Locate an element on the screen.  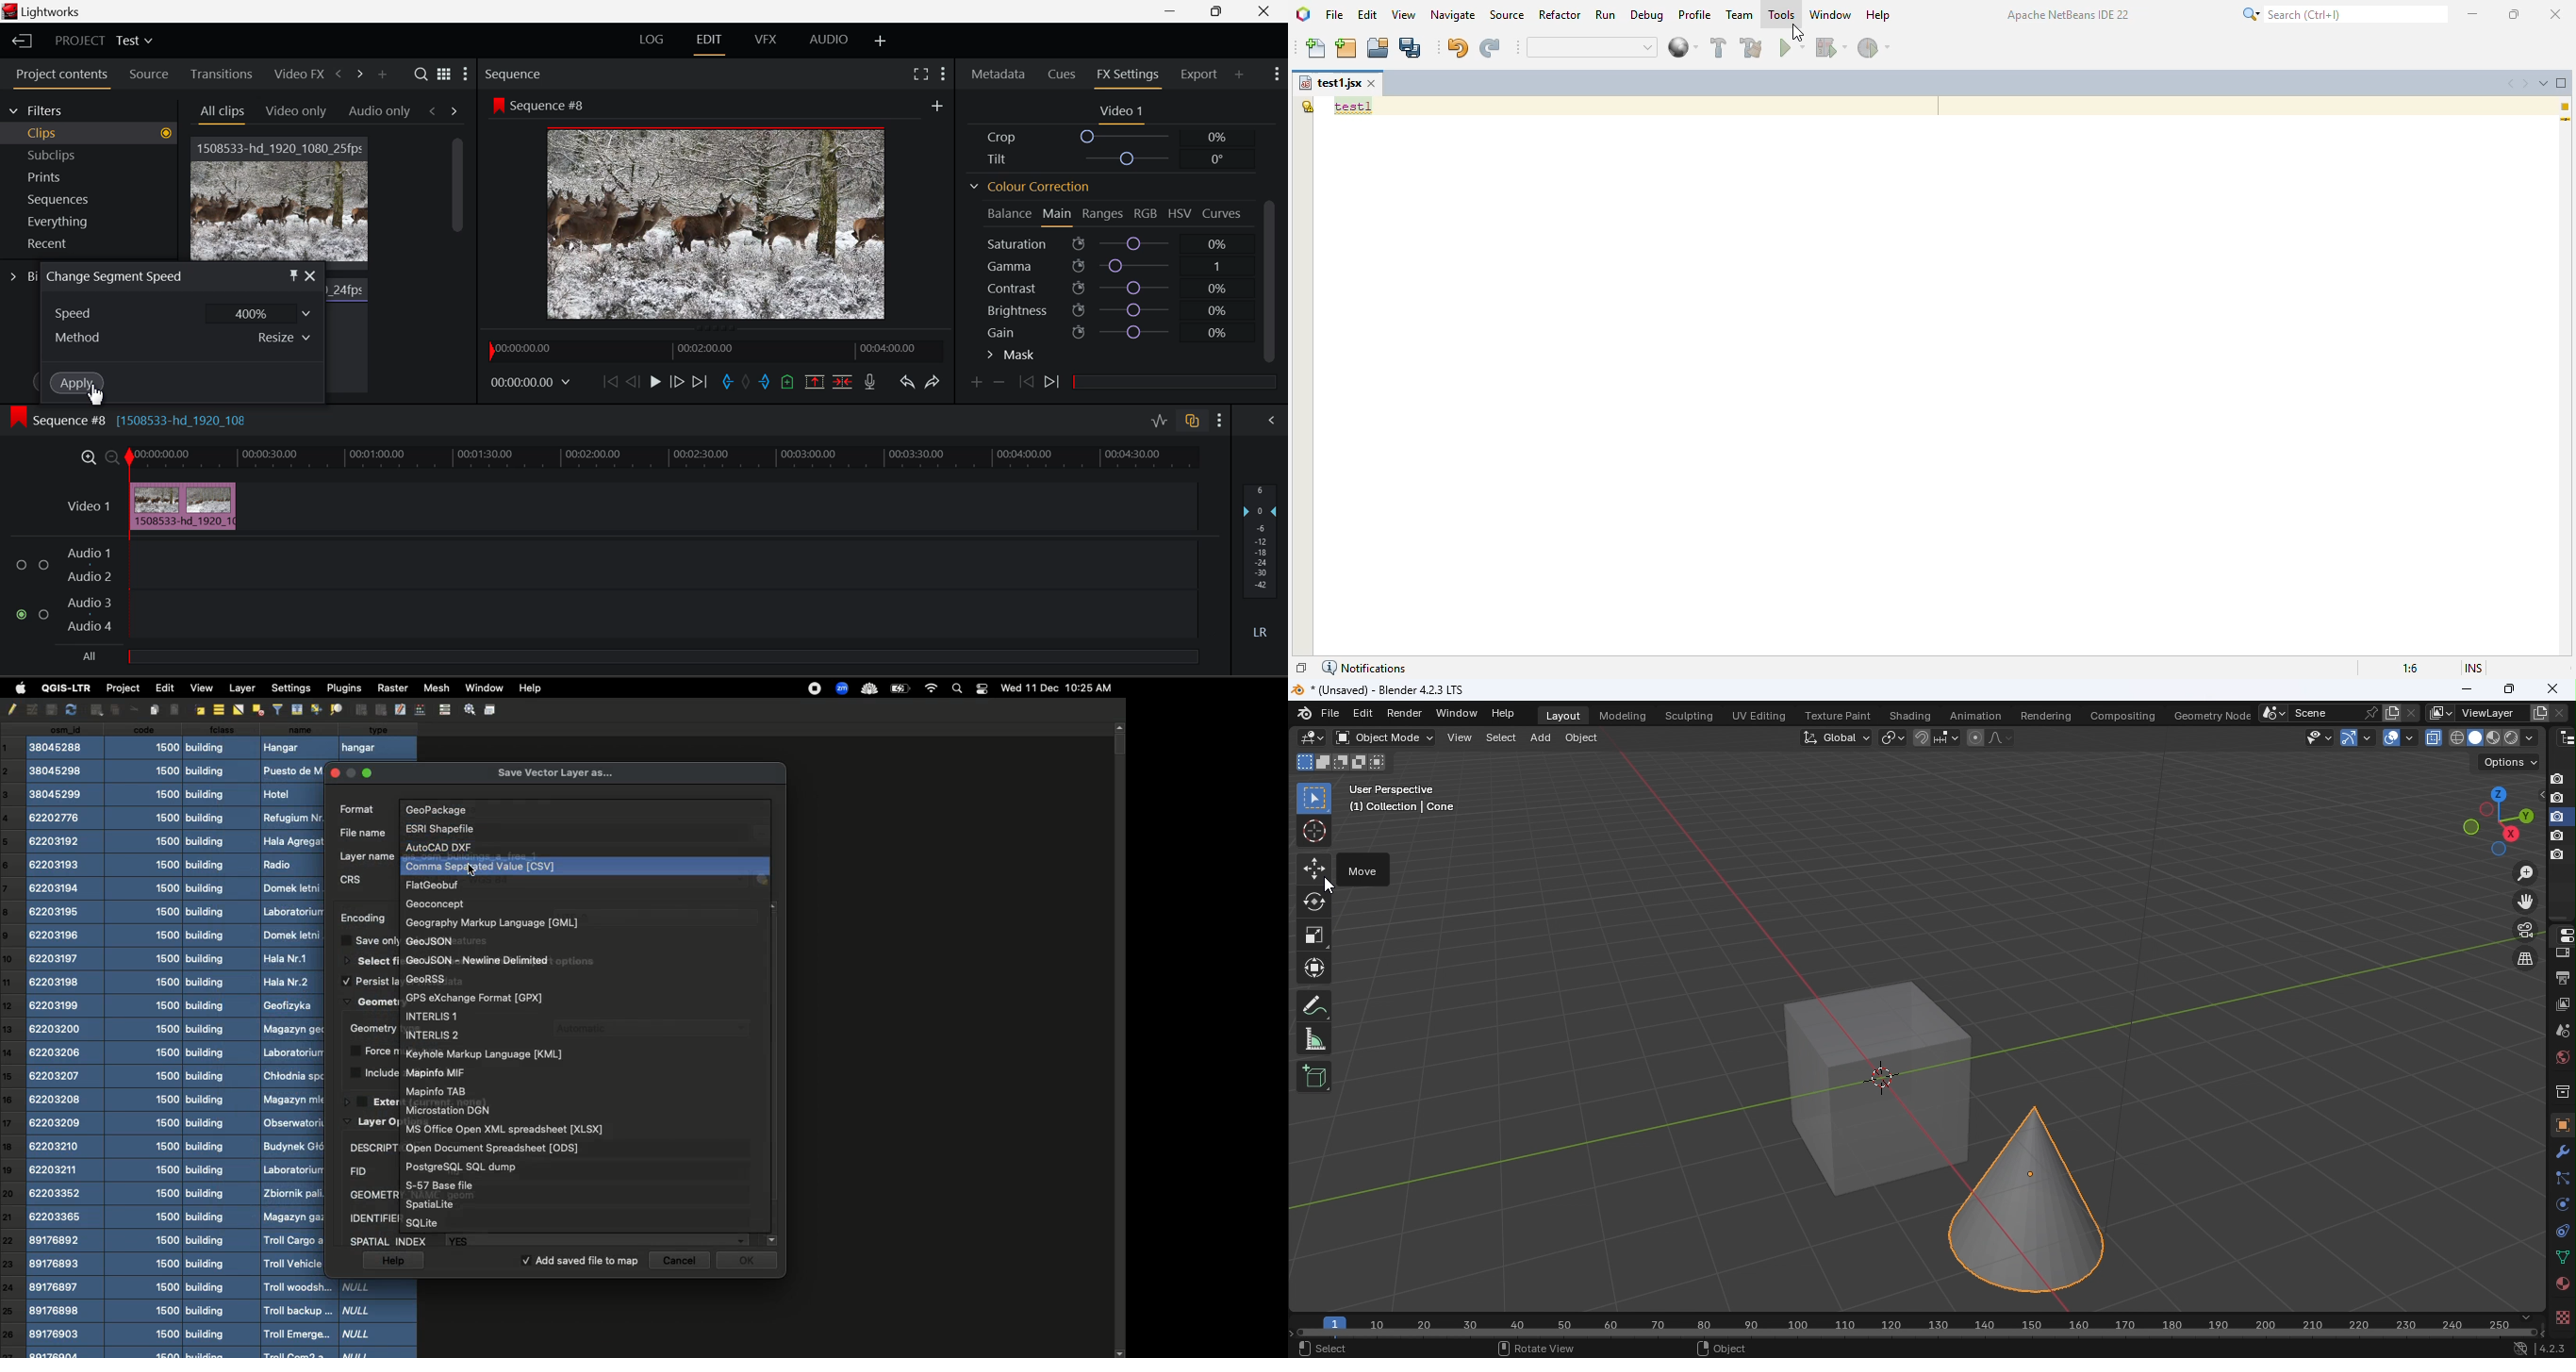
Resize is located at coordinates (285, 337).